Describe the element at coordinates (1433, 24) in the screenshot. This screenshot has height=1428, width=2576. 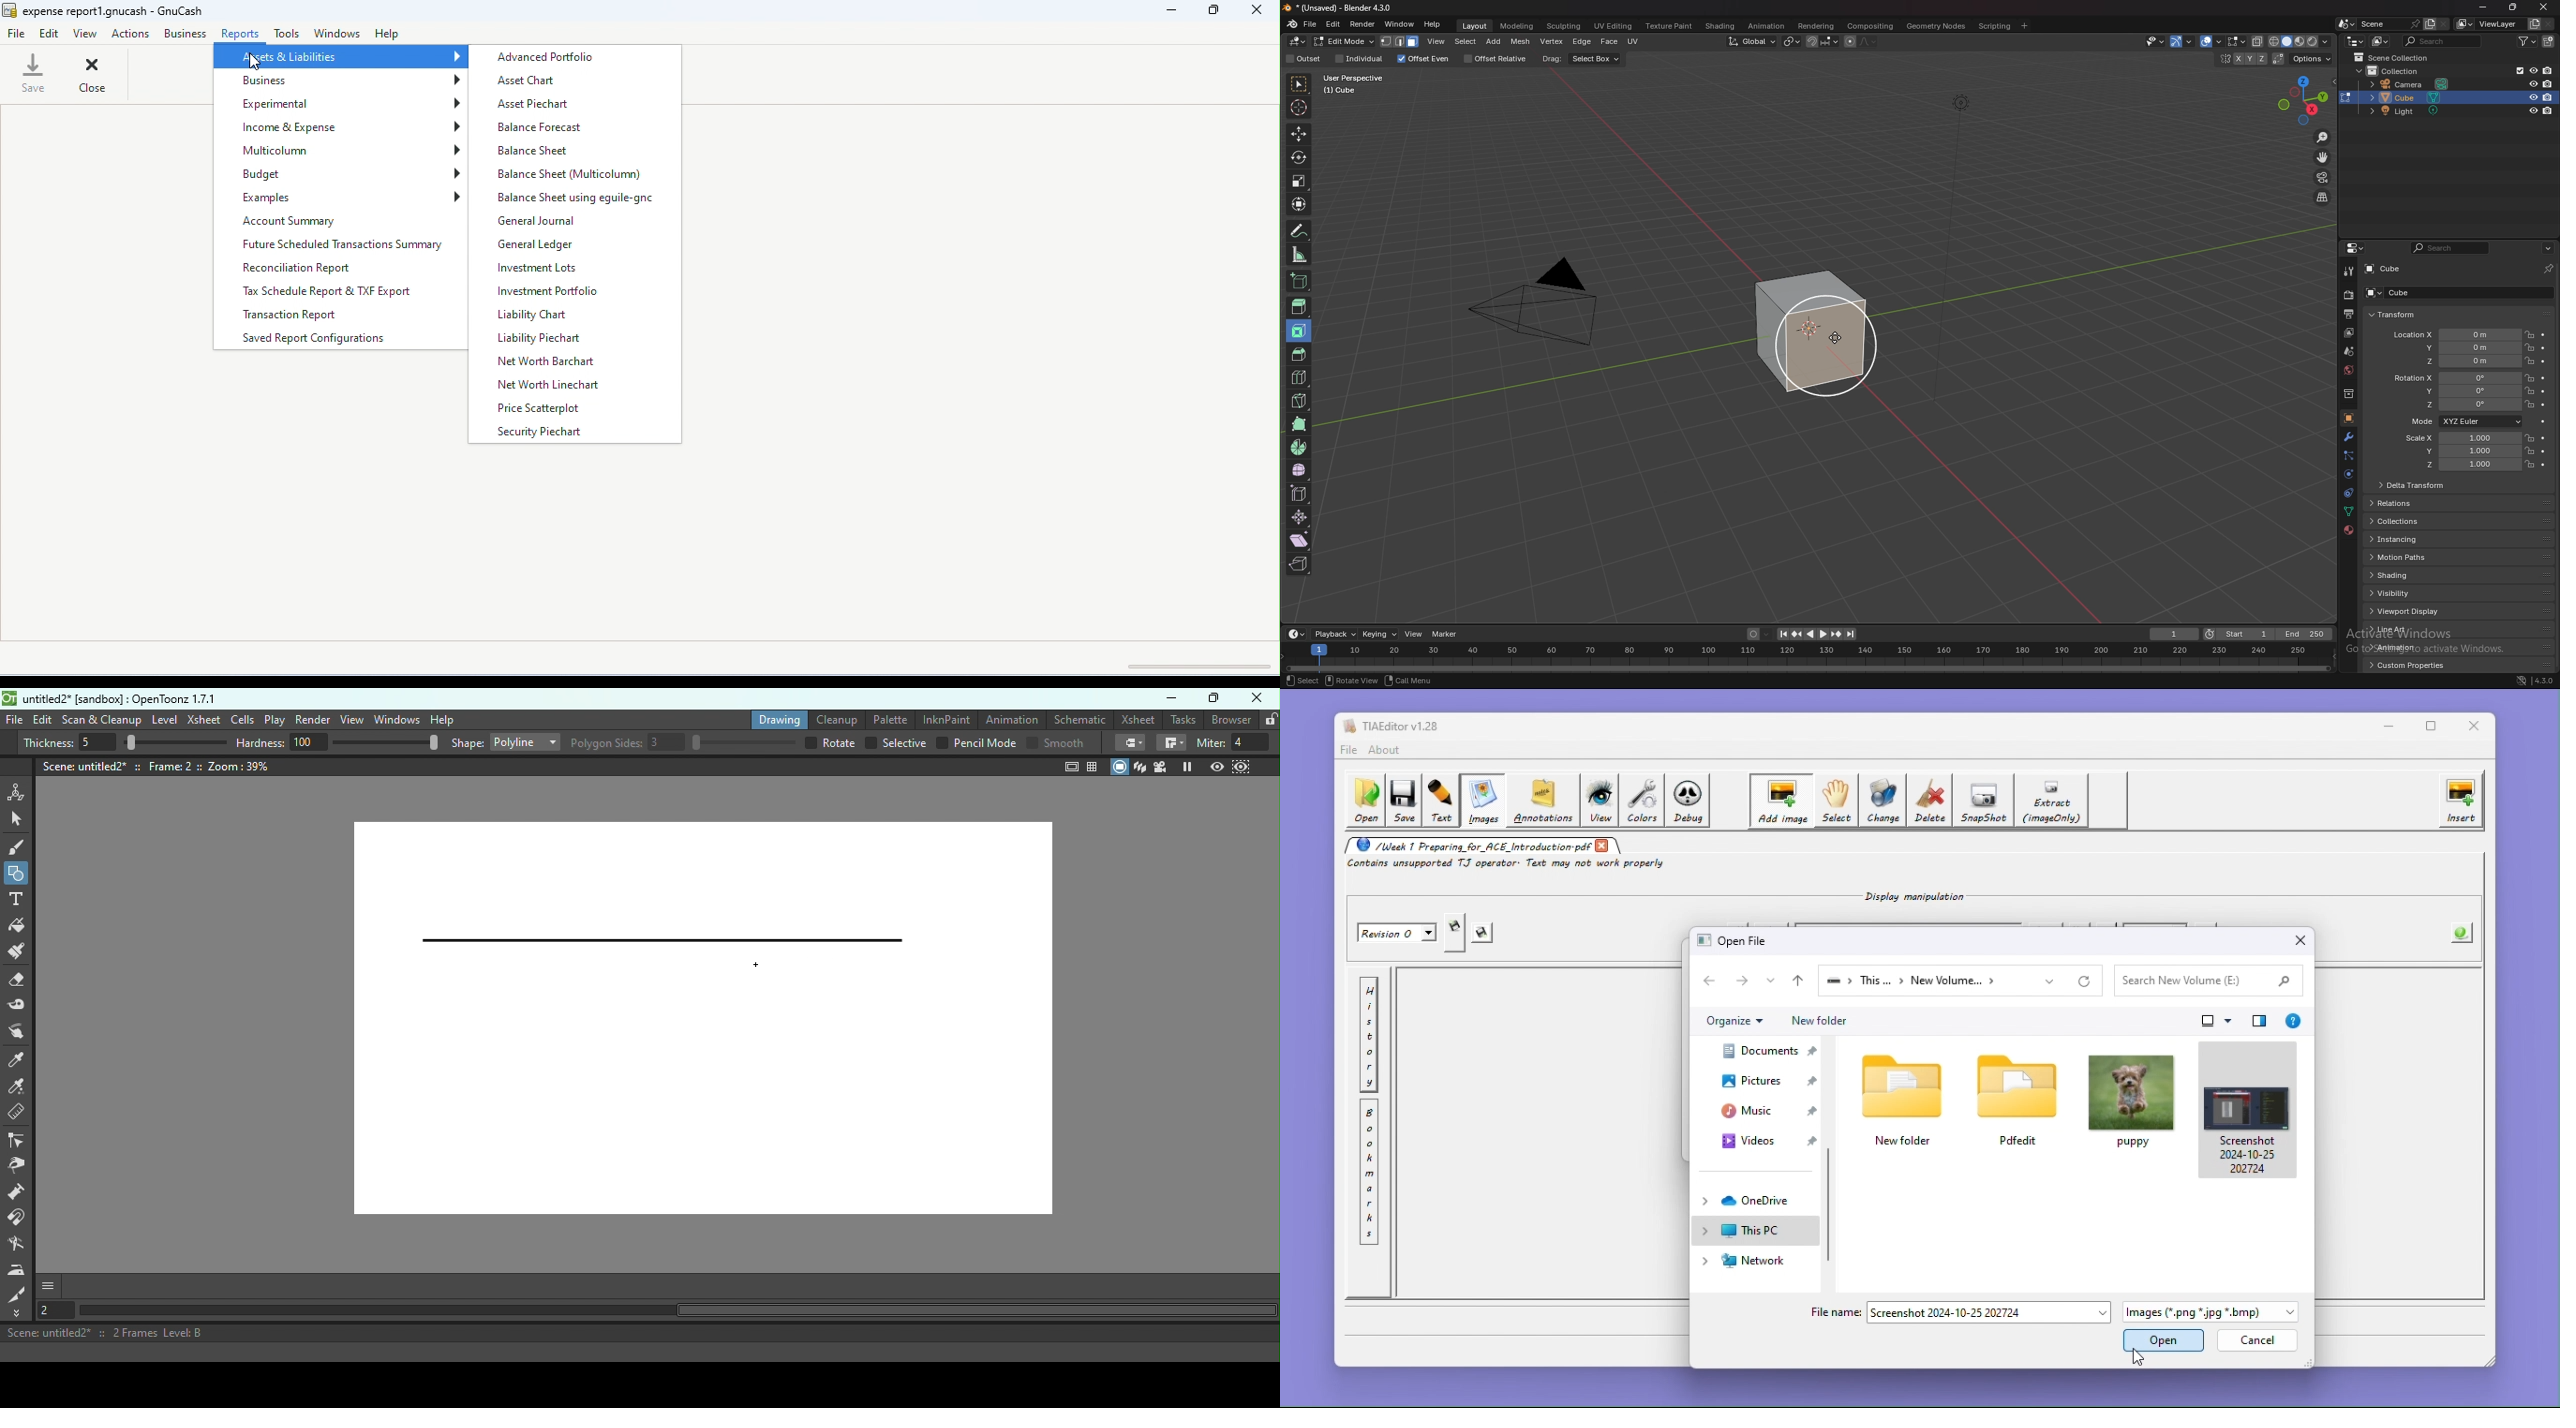
I see `help` at that location.